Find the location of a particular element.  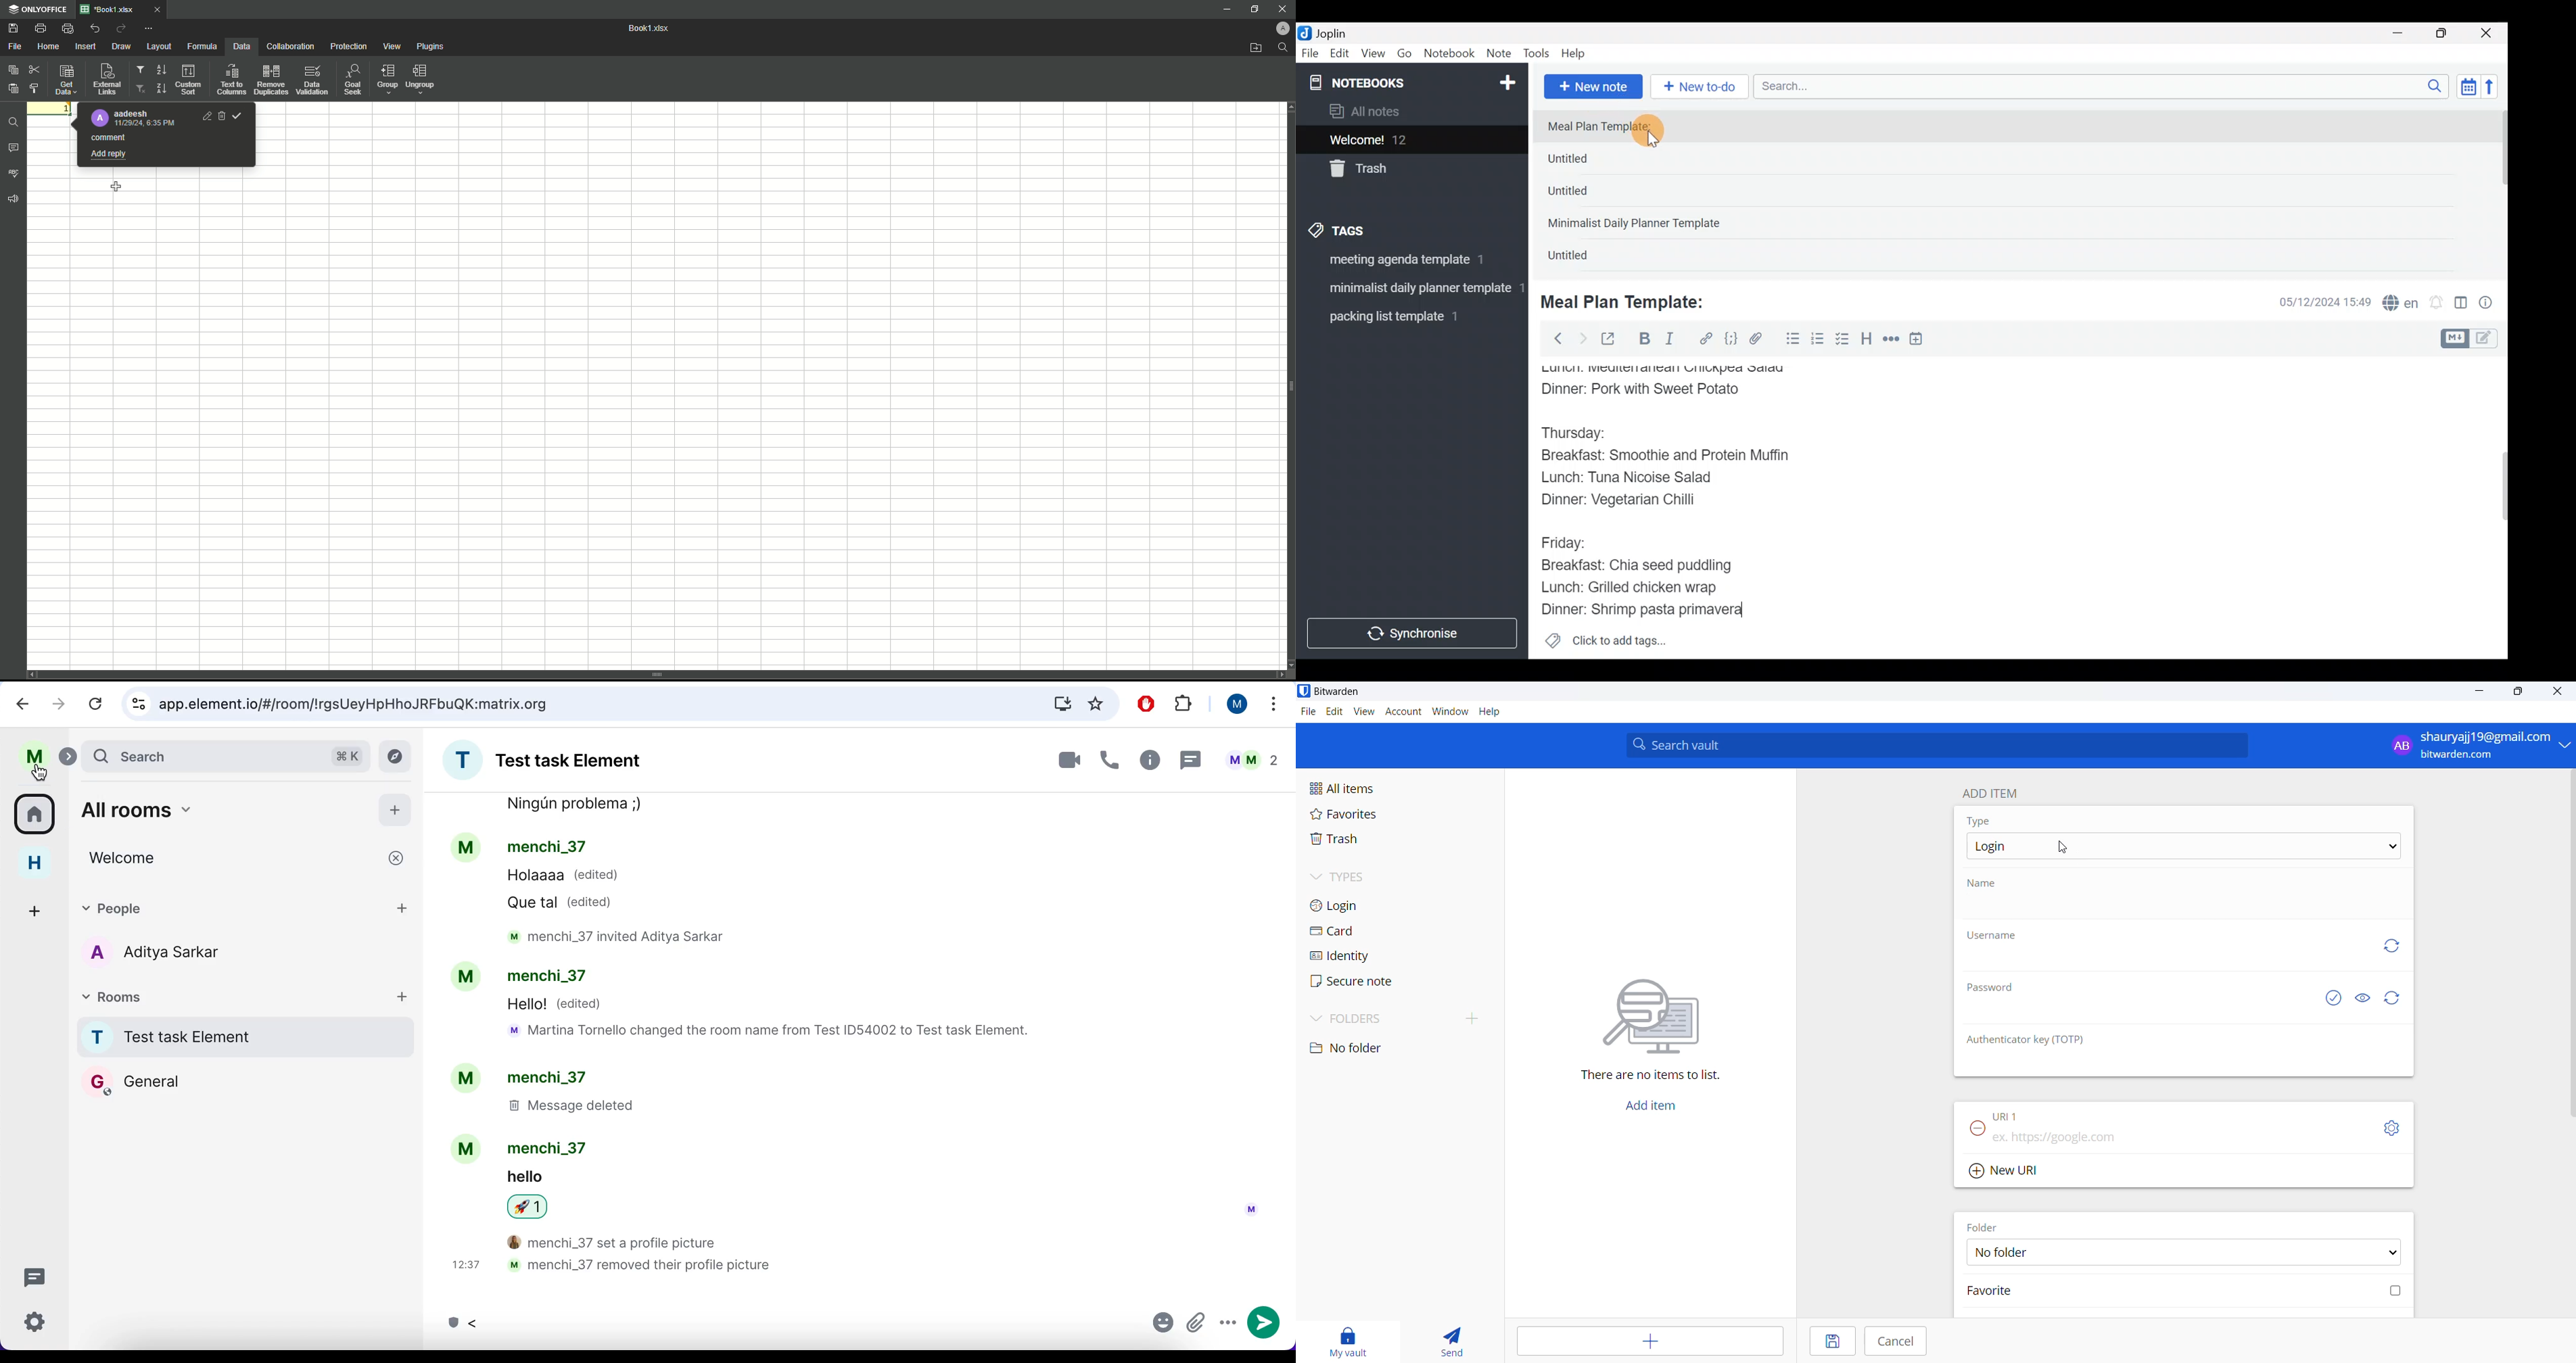

reload current page is located at coordinates (94, 704).